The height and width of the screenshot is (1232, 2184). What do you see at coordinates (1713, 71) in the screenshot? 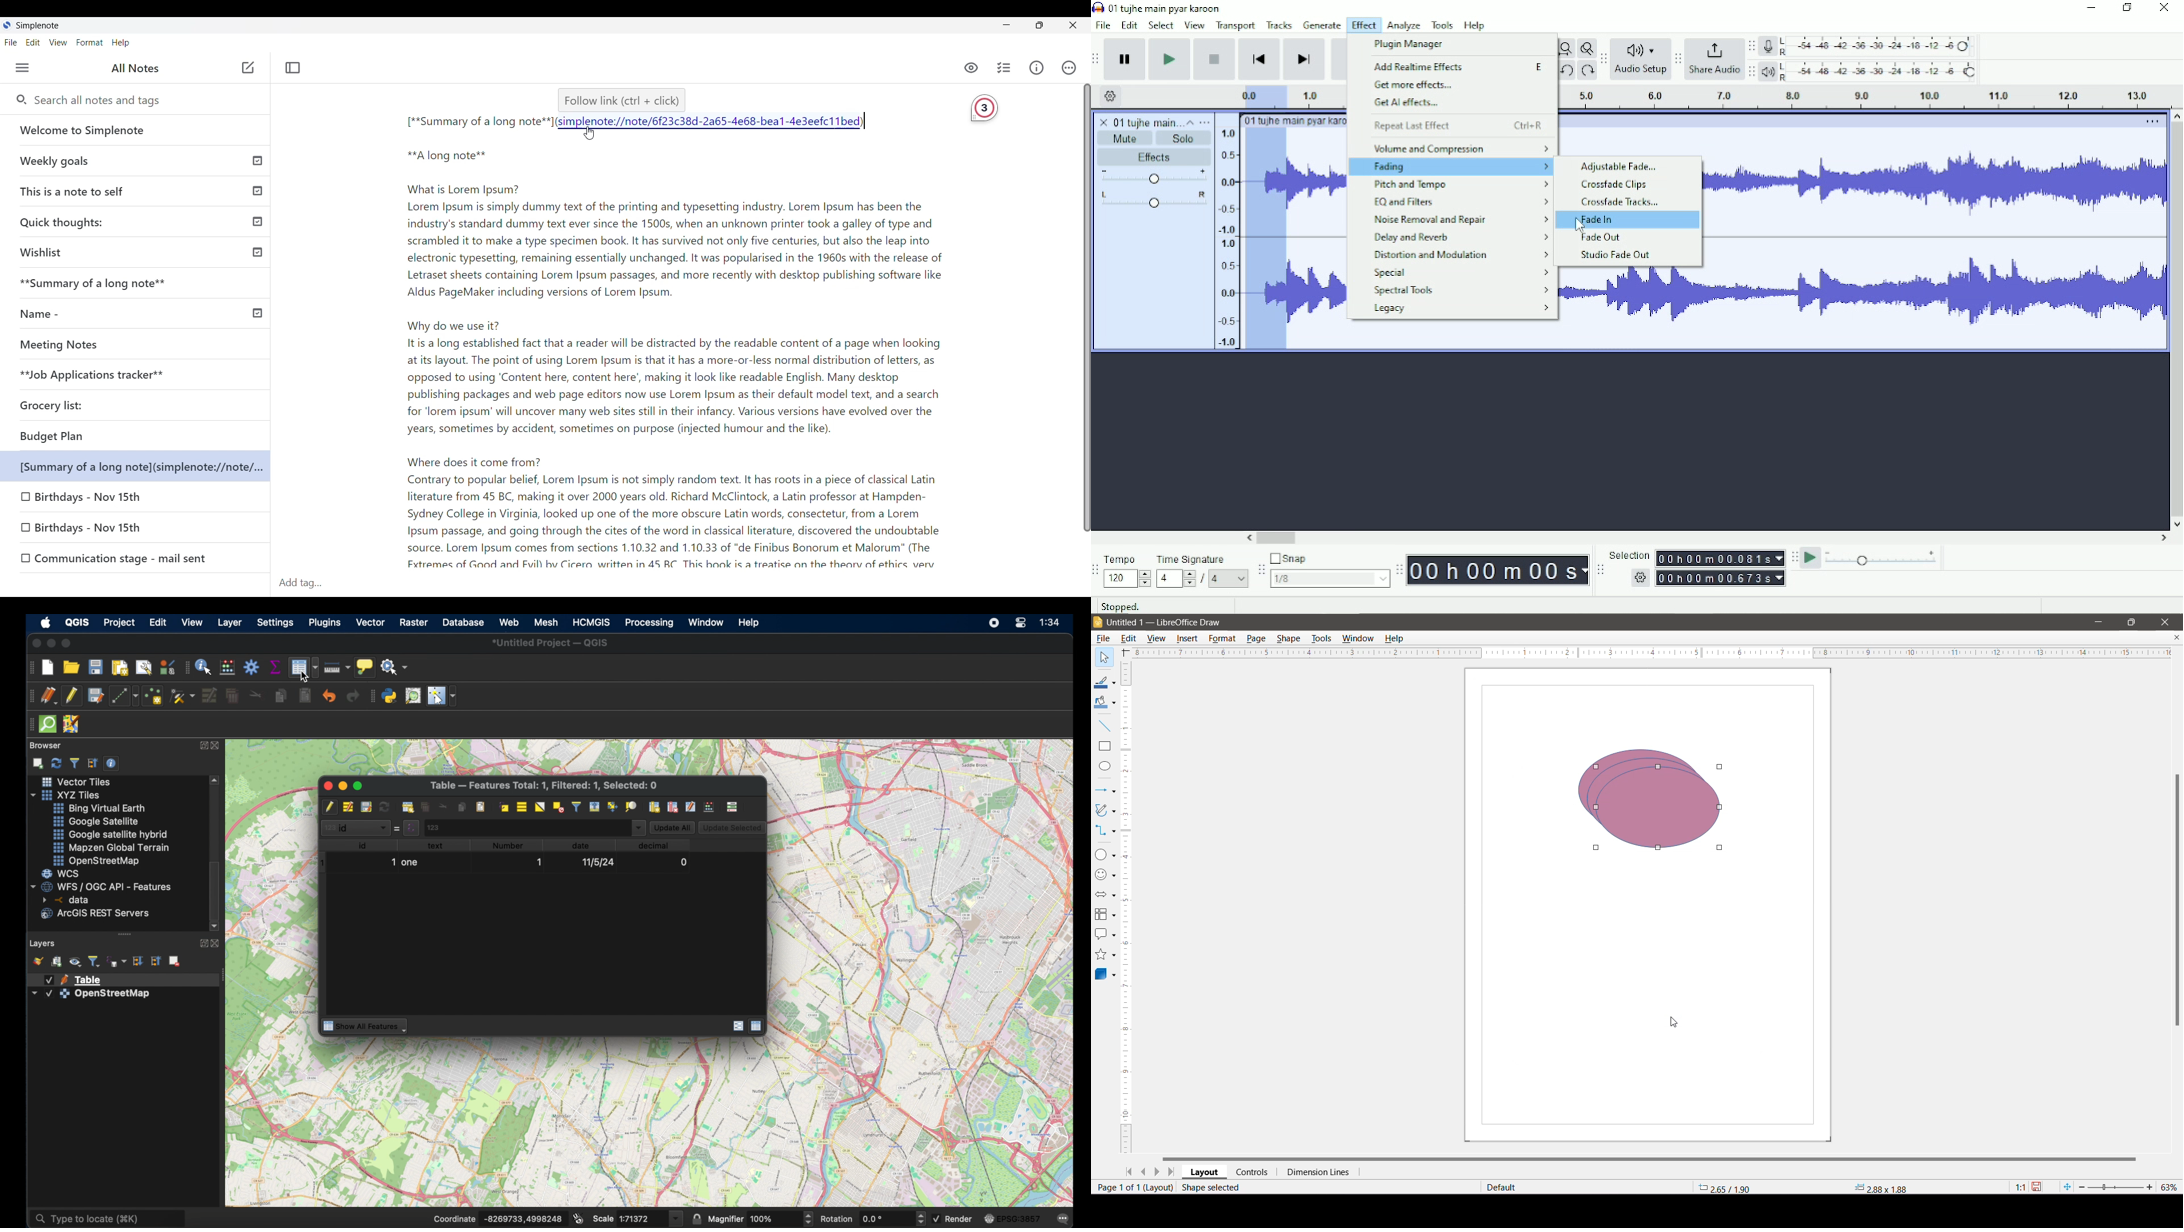
I see `Share Audio` at bounding box center [1713, 71].